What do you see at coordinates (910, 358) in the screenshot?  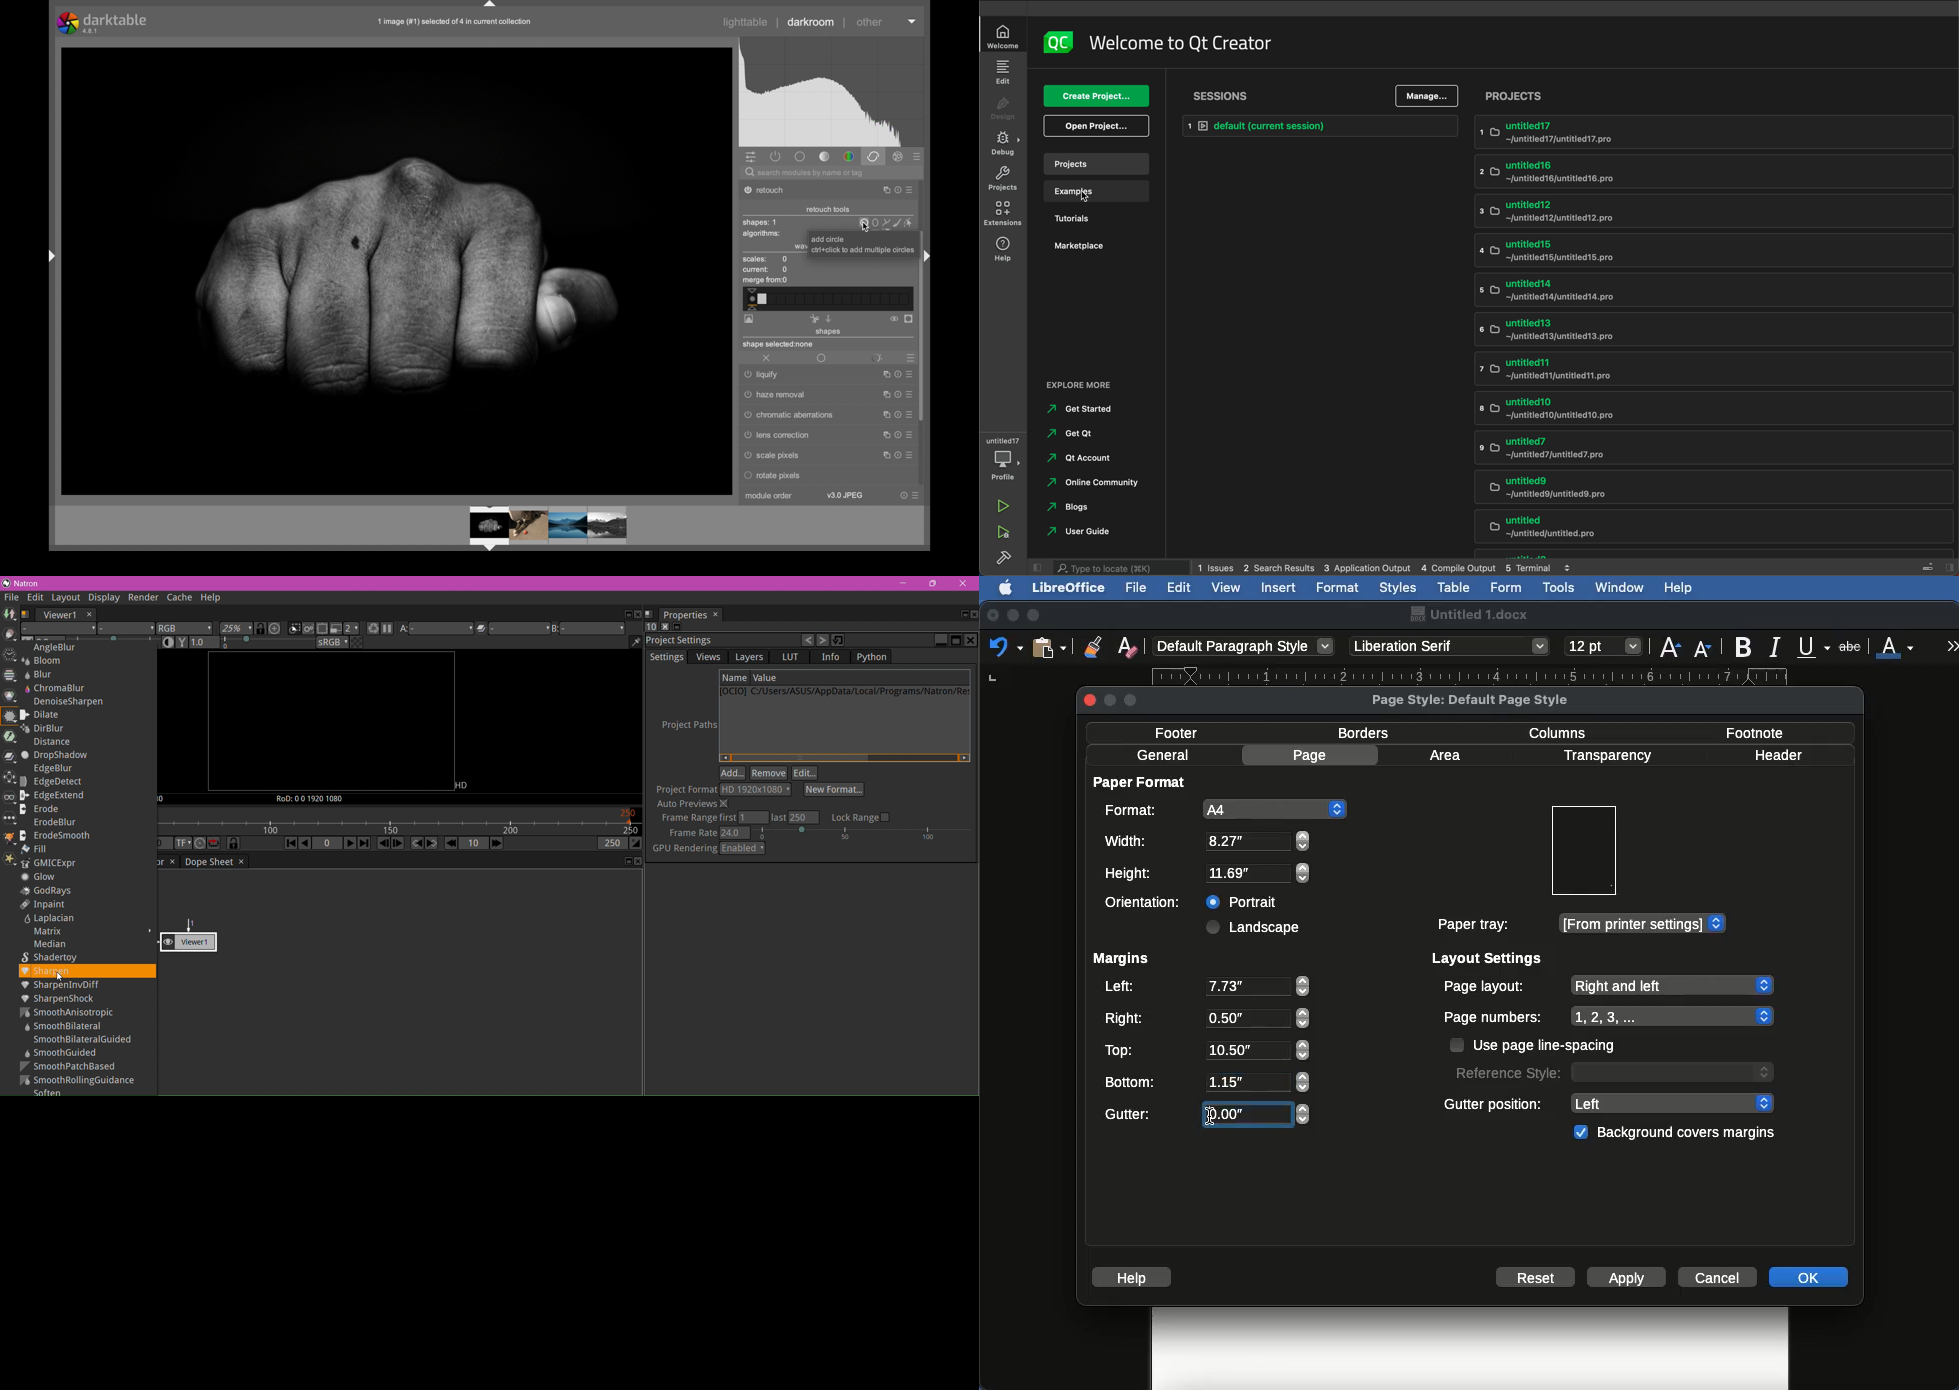 I see `presets` at bounding box center [910, 358].